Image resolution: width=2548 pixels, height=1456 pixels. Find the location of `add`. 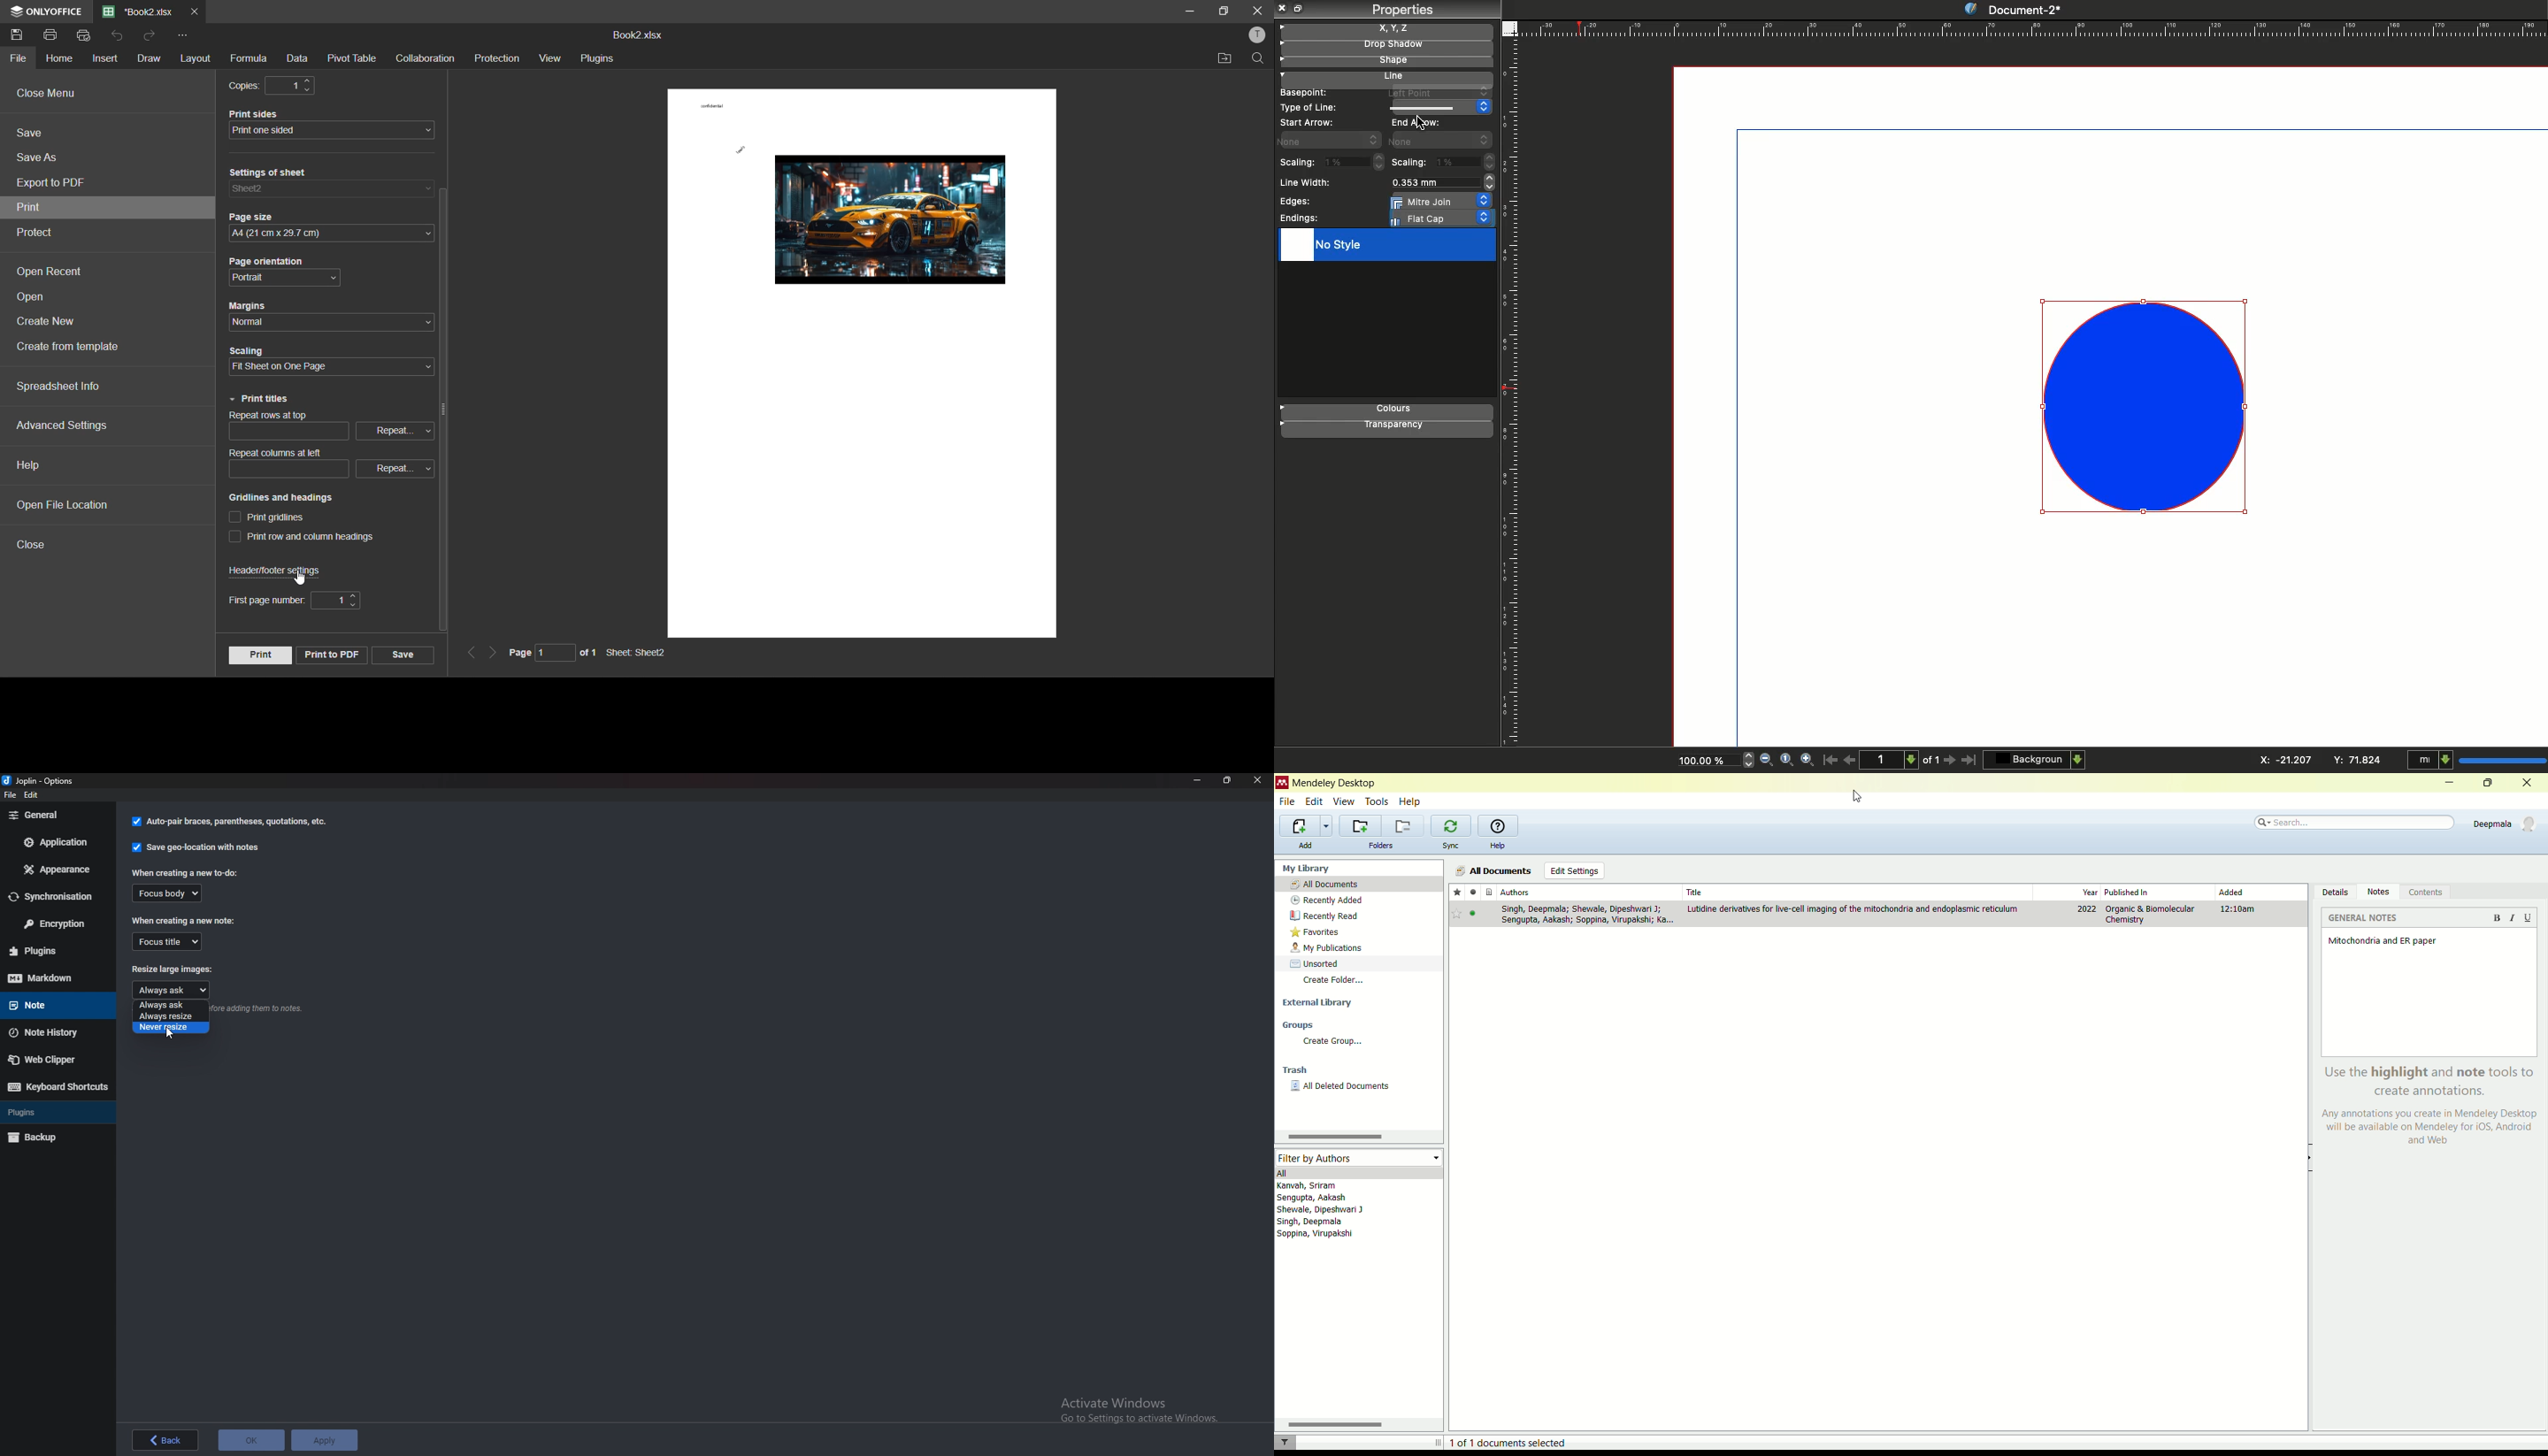

add is located at coordinates (1306, 845).